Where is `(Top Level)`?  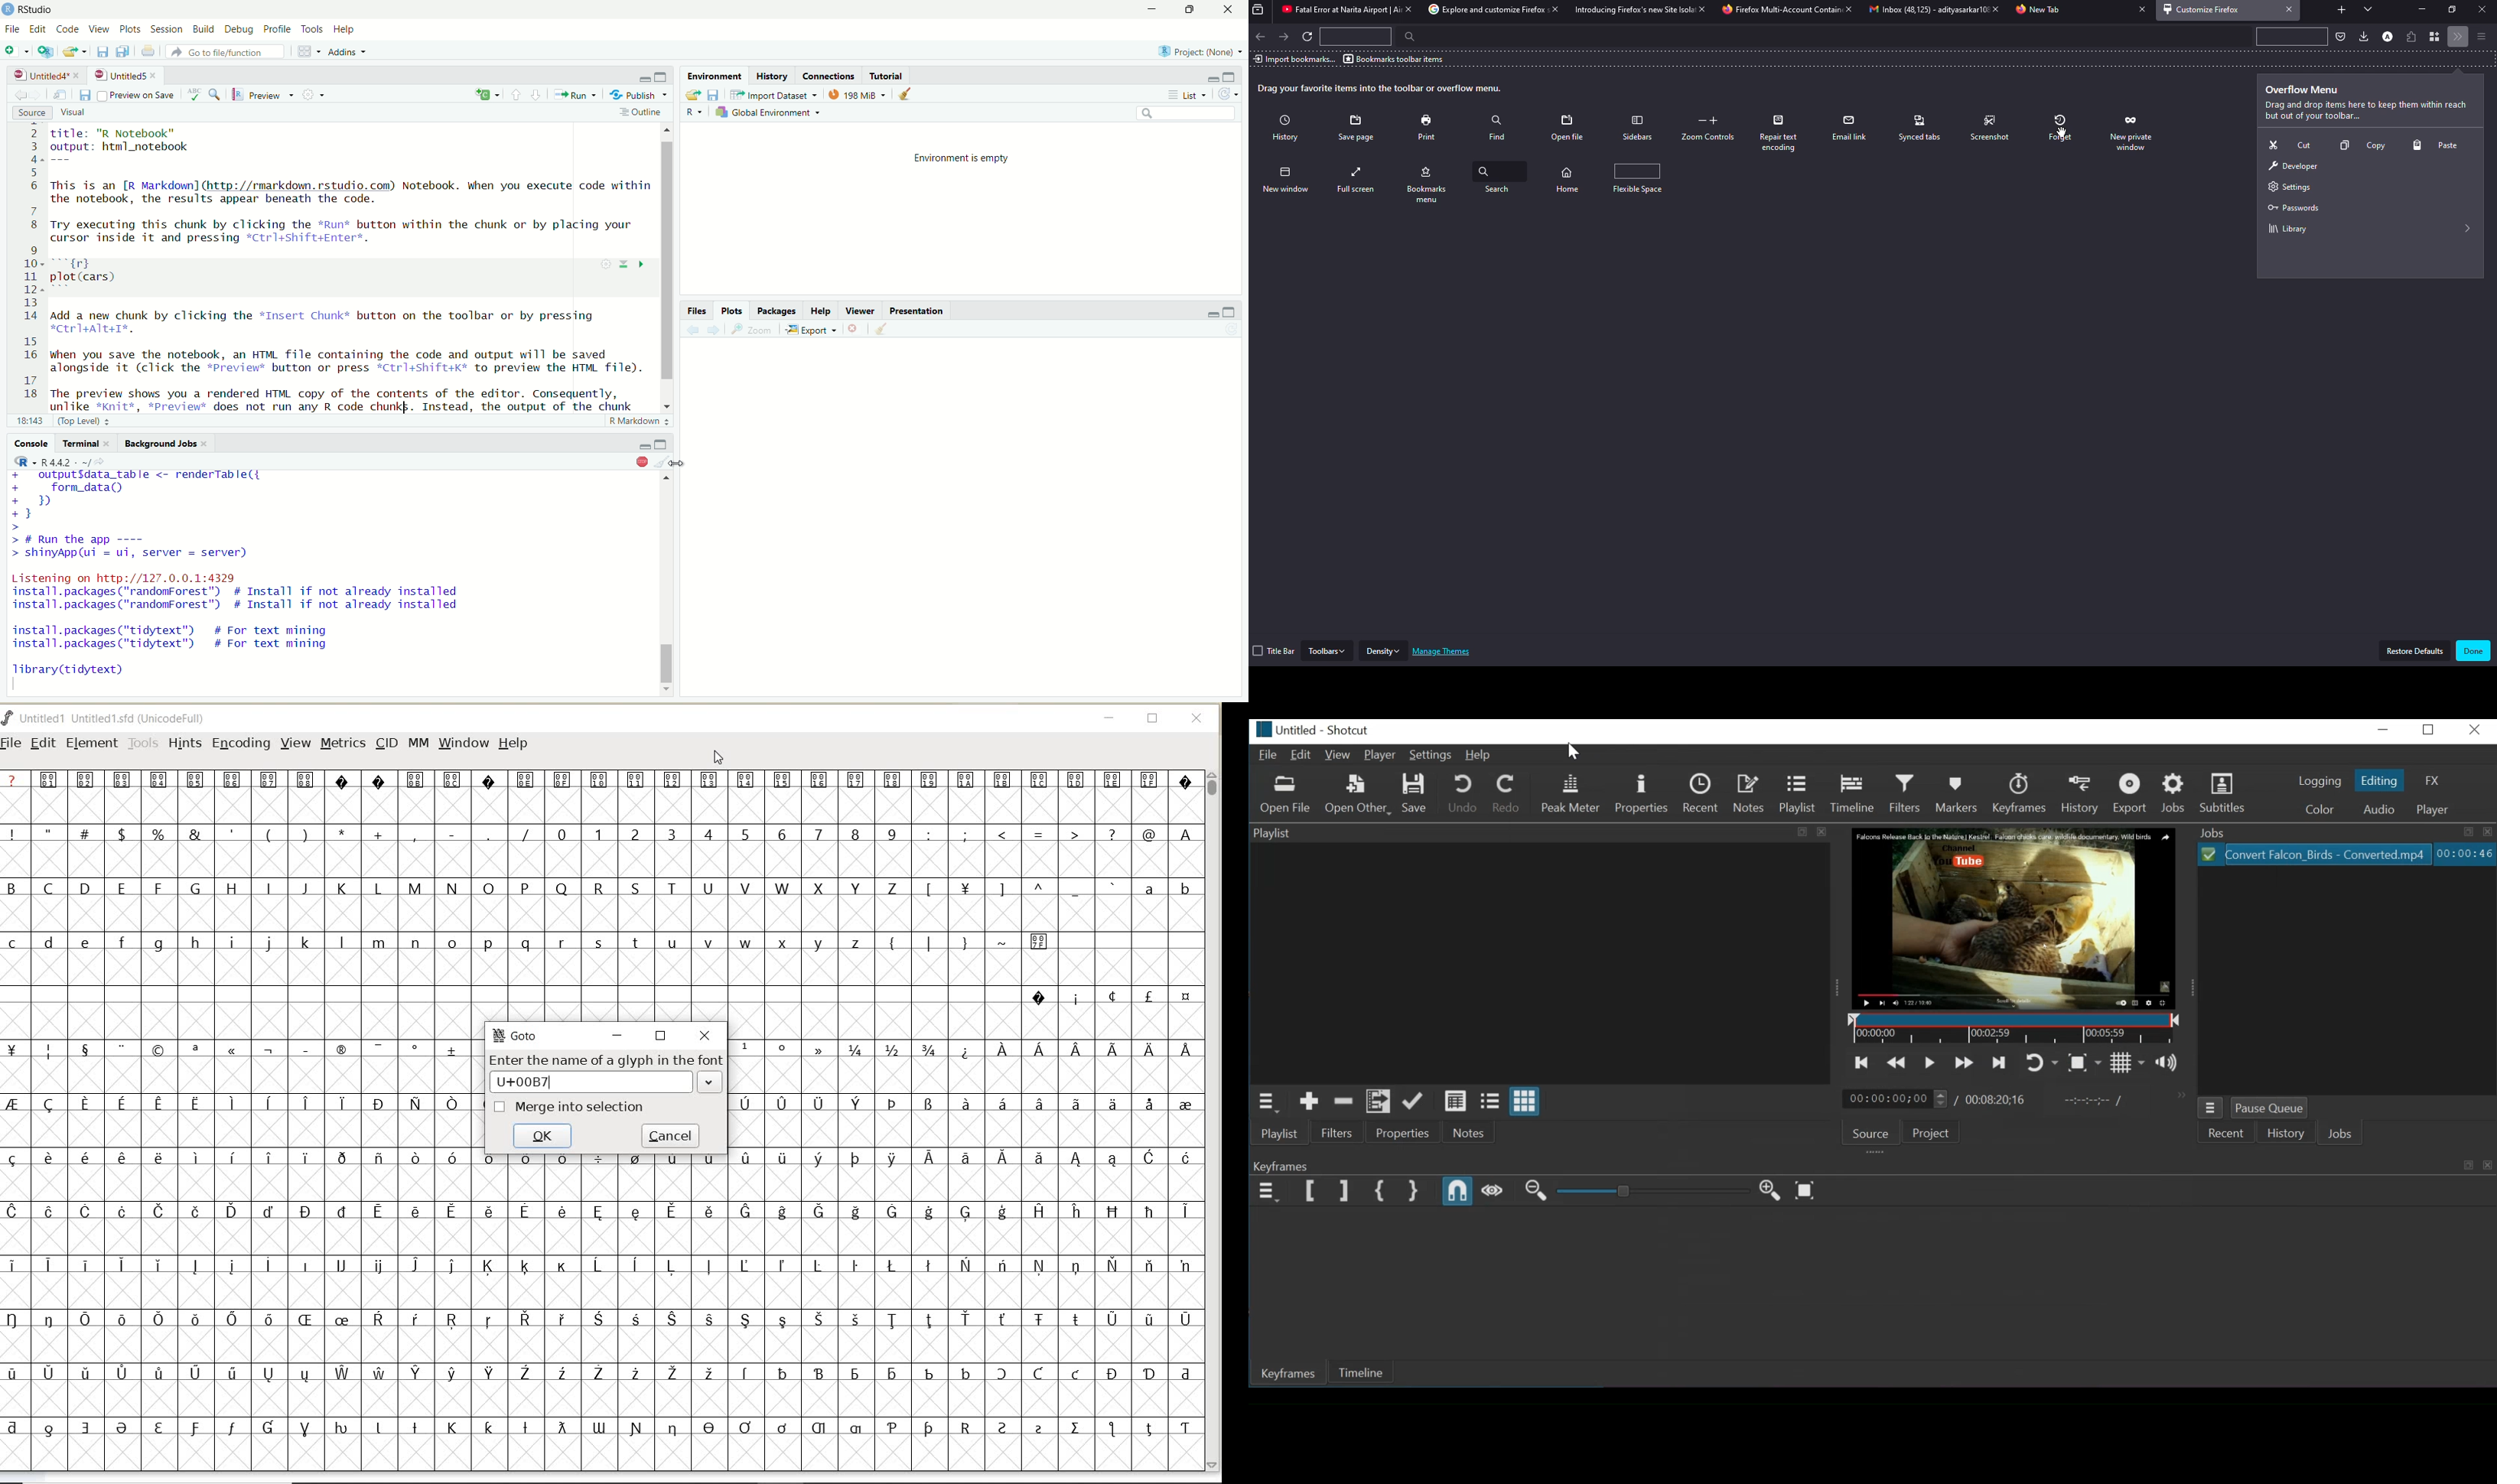 (Top Level) is located at coordinates (86, 420).